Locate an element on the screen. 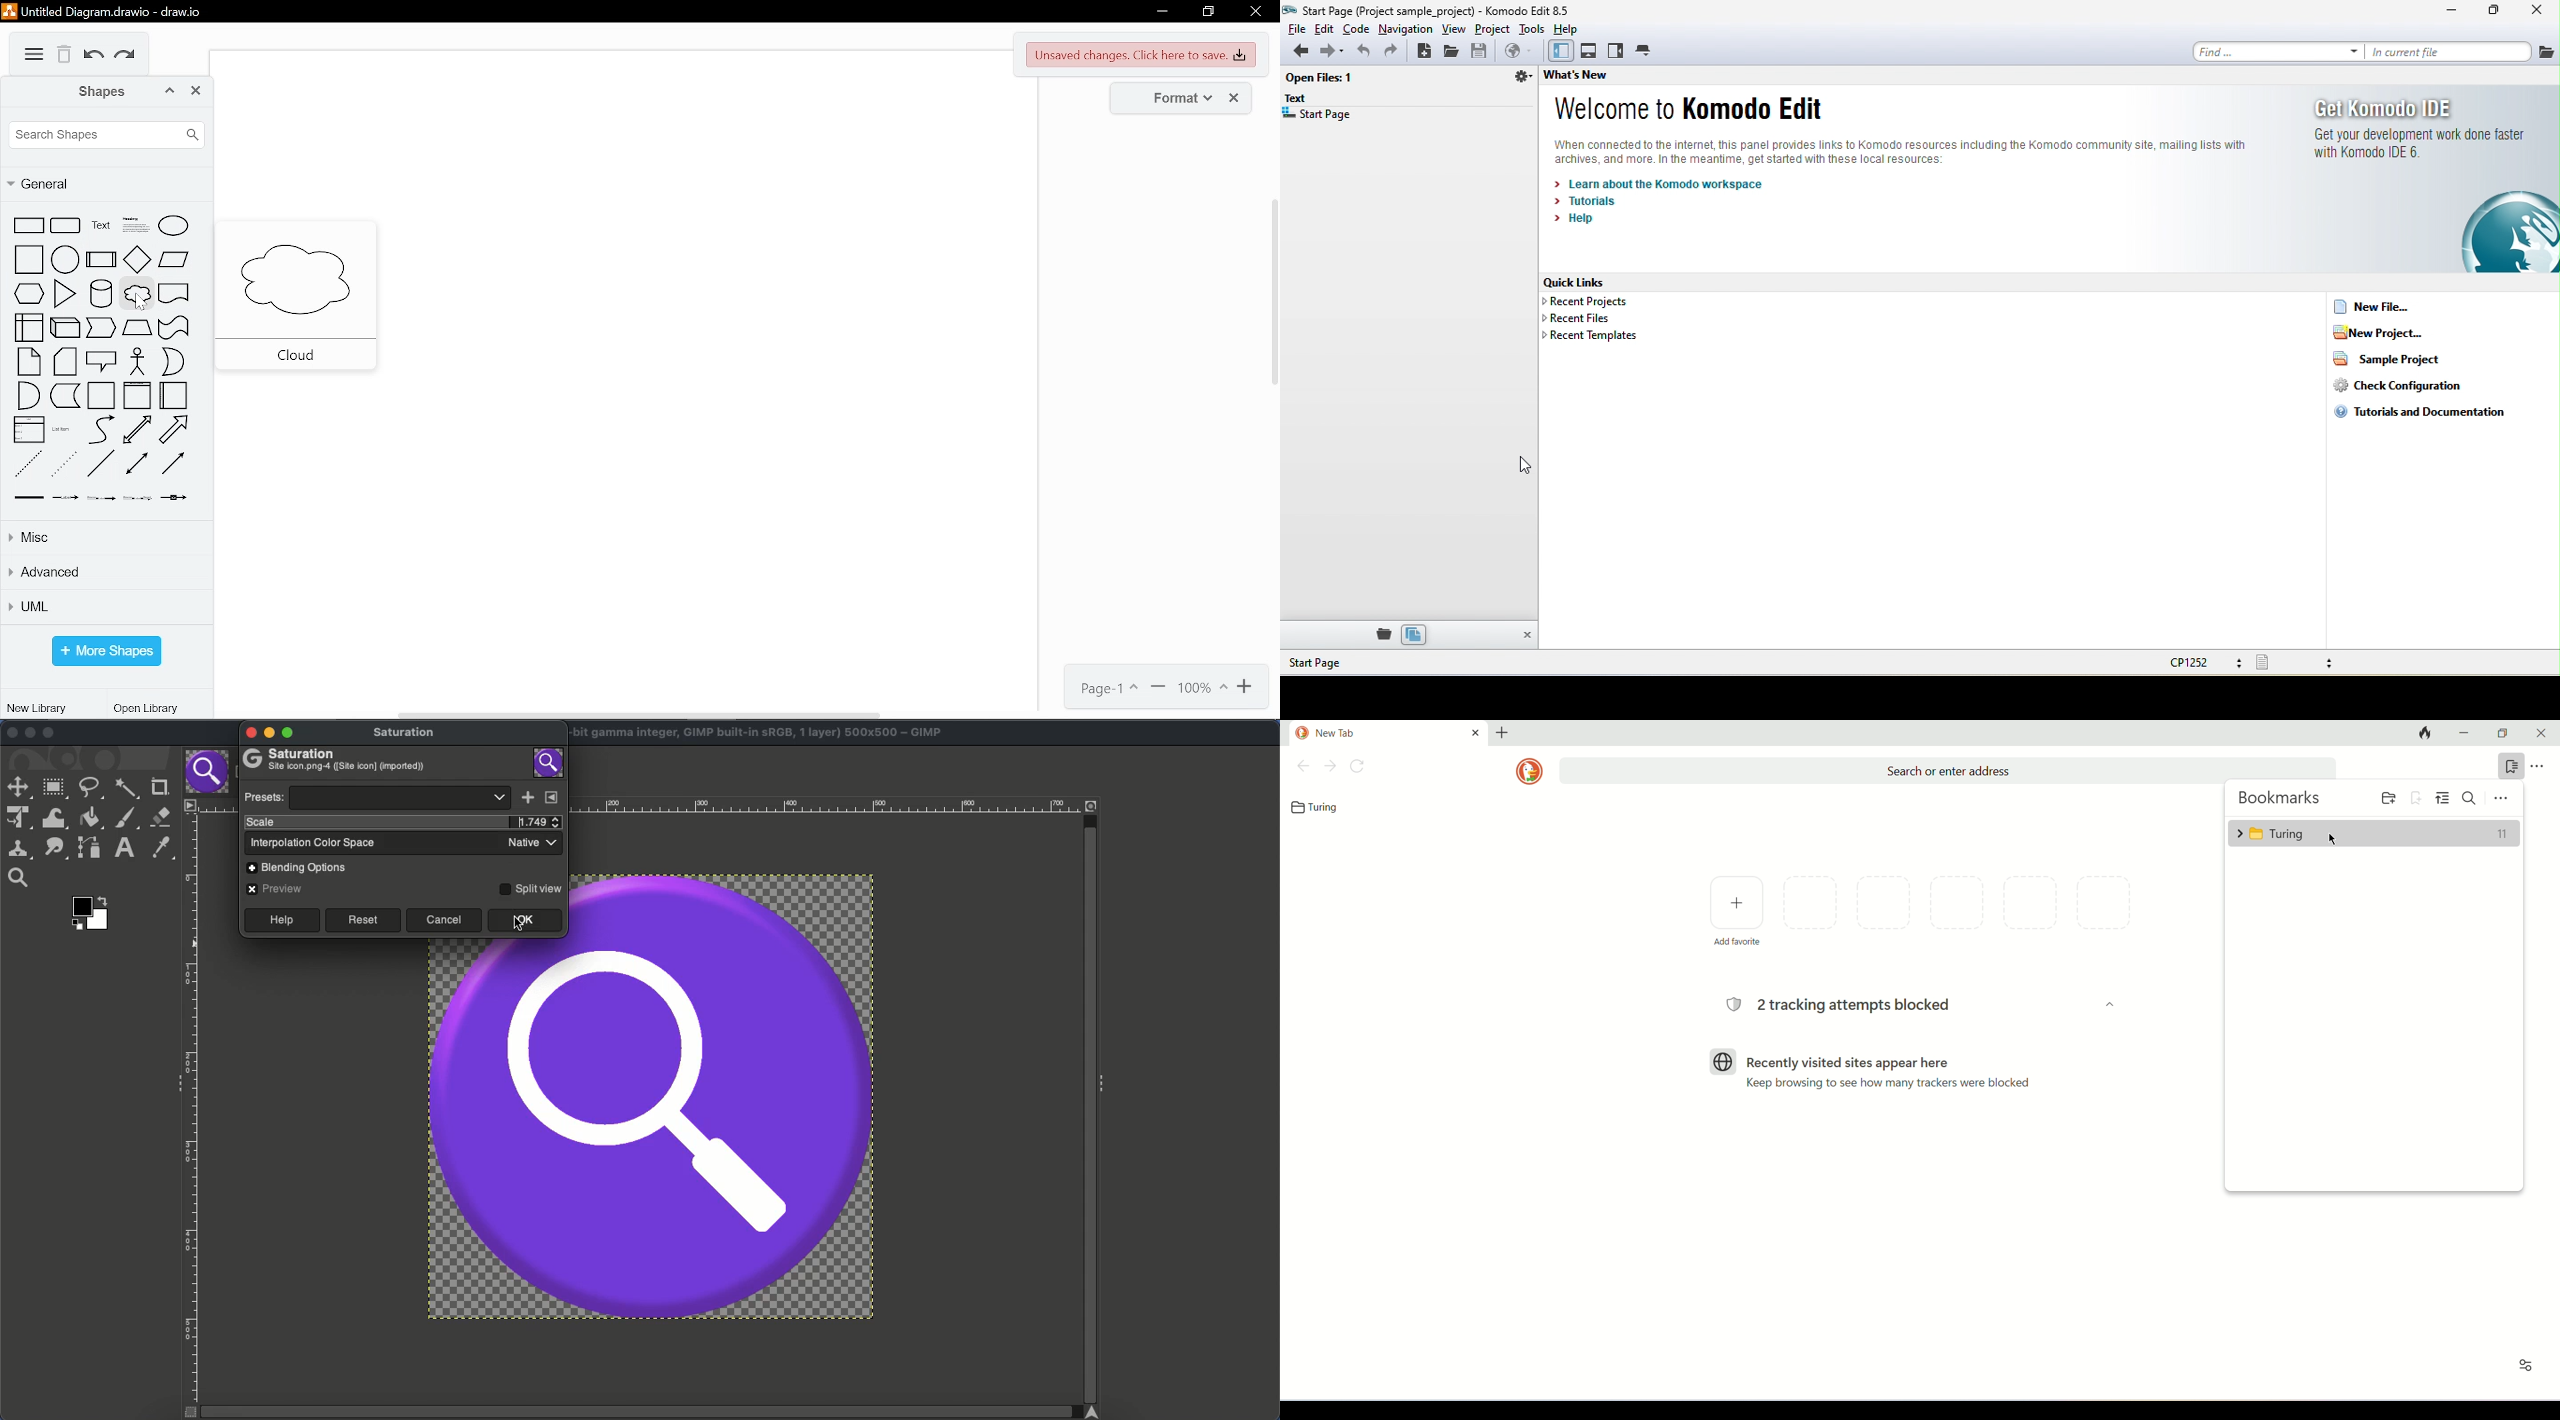 The image size is (2576, 1428). zoom out is located at coordinates (1159, 688).